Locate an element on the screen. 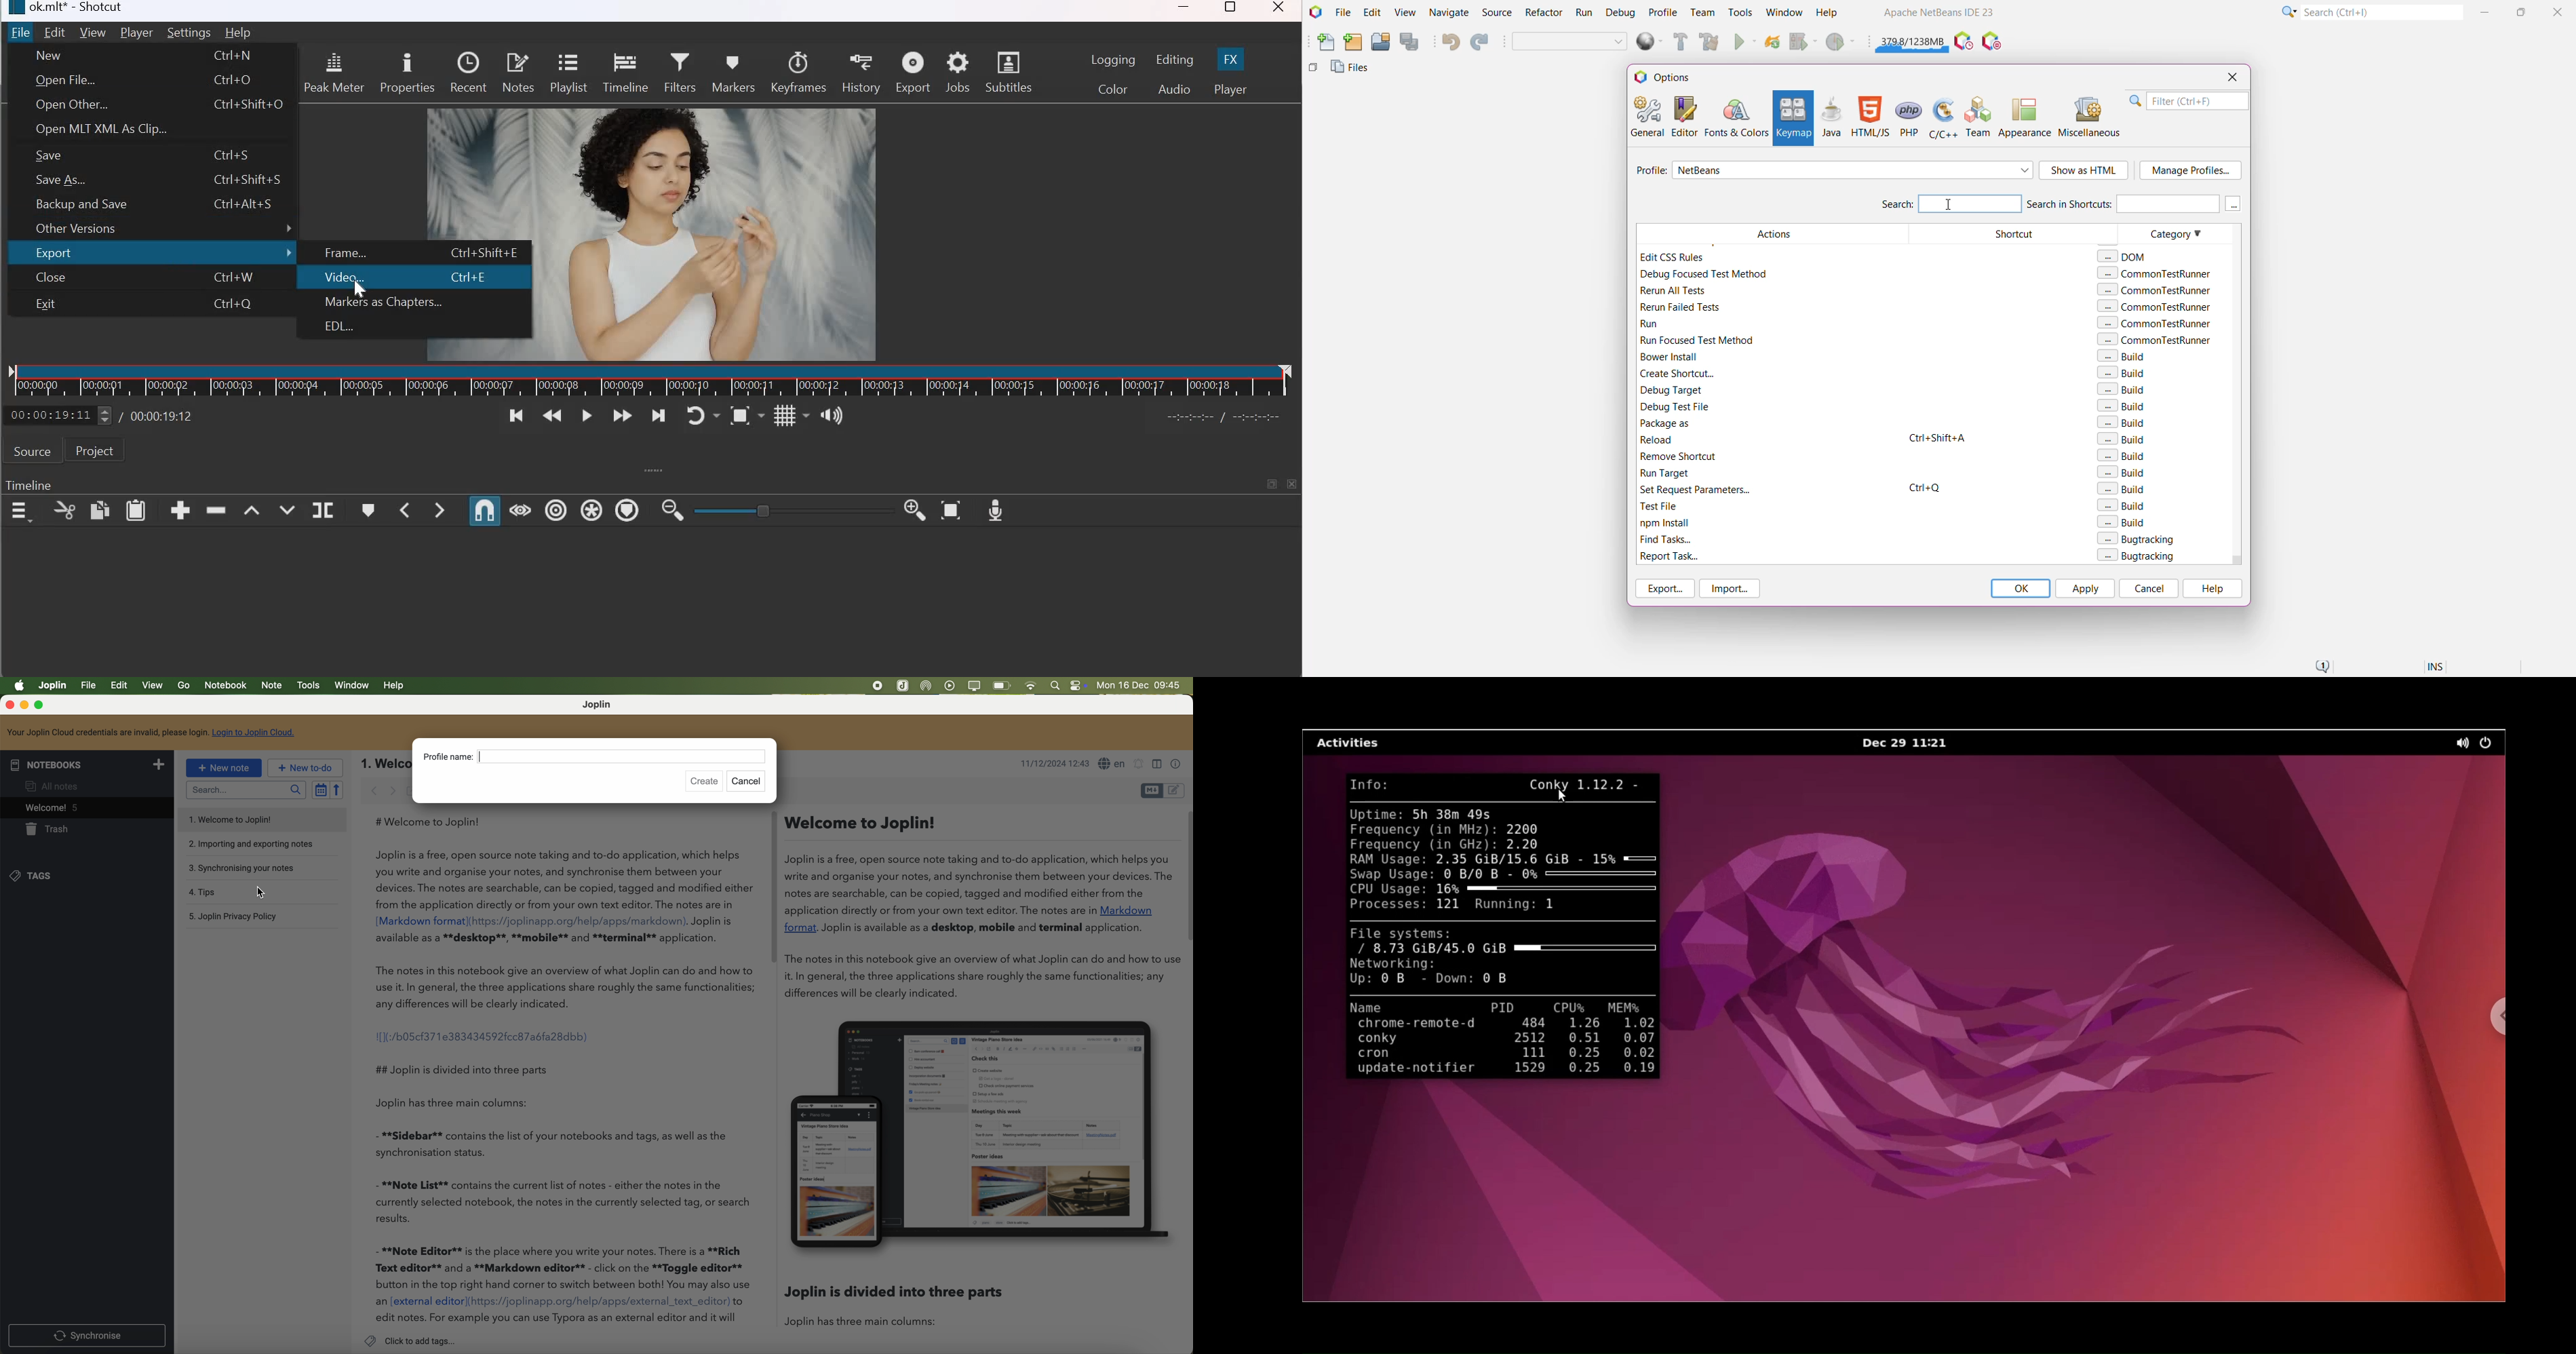 The height and width of the screenshot is (1372, 2576). to is located at coordinates (739, 1301).